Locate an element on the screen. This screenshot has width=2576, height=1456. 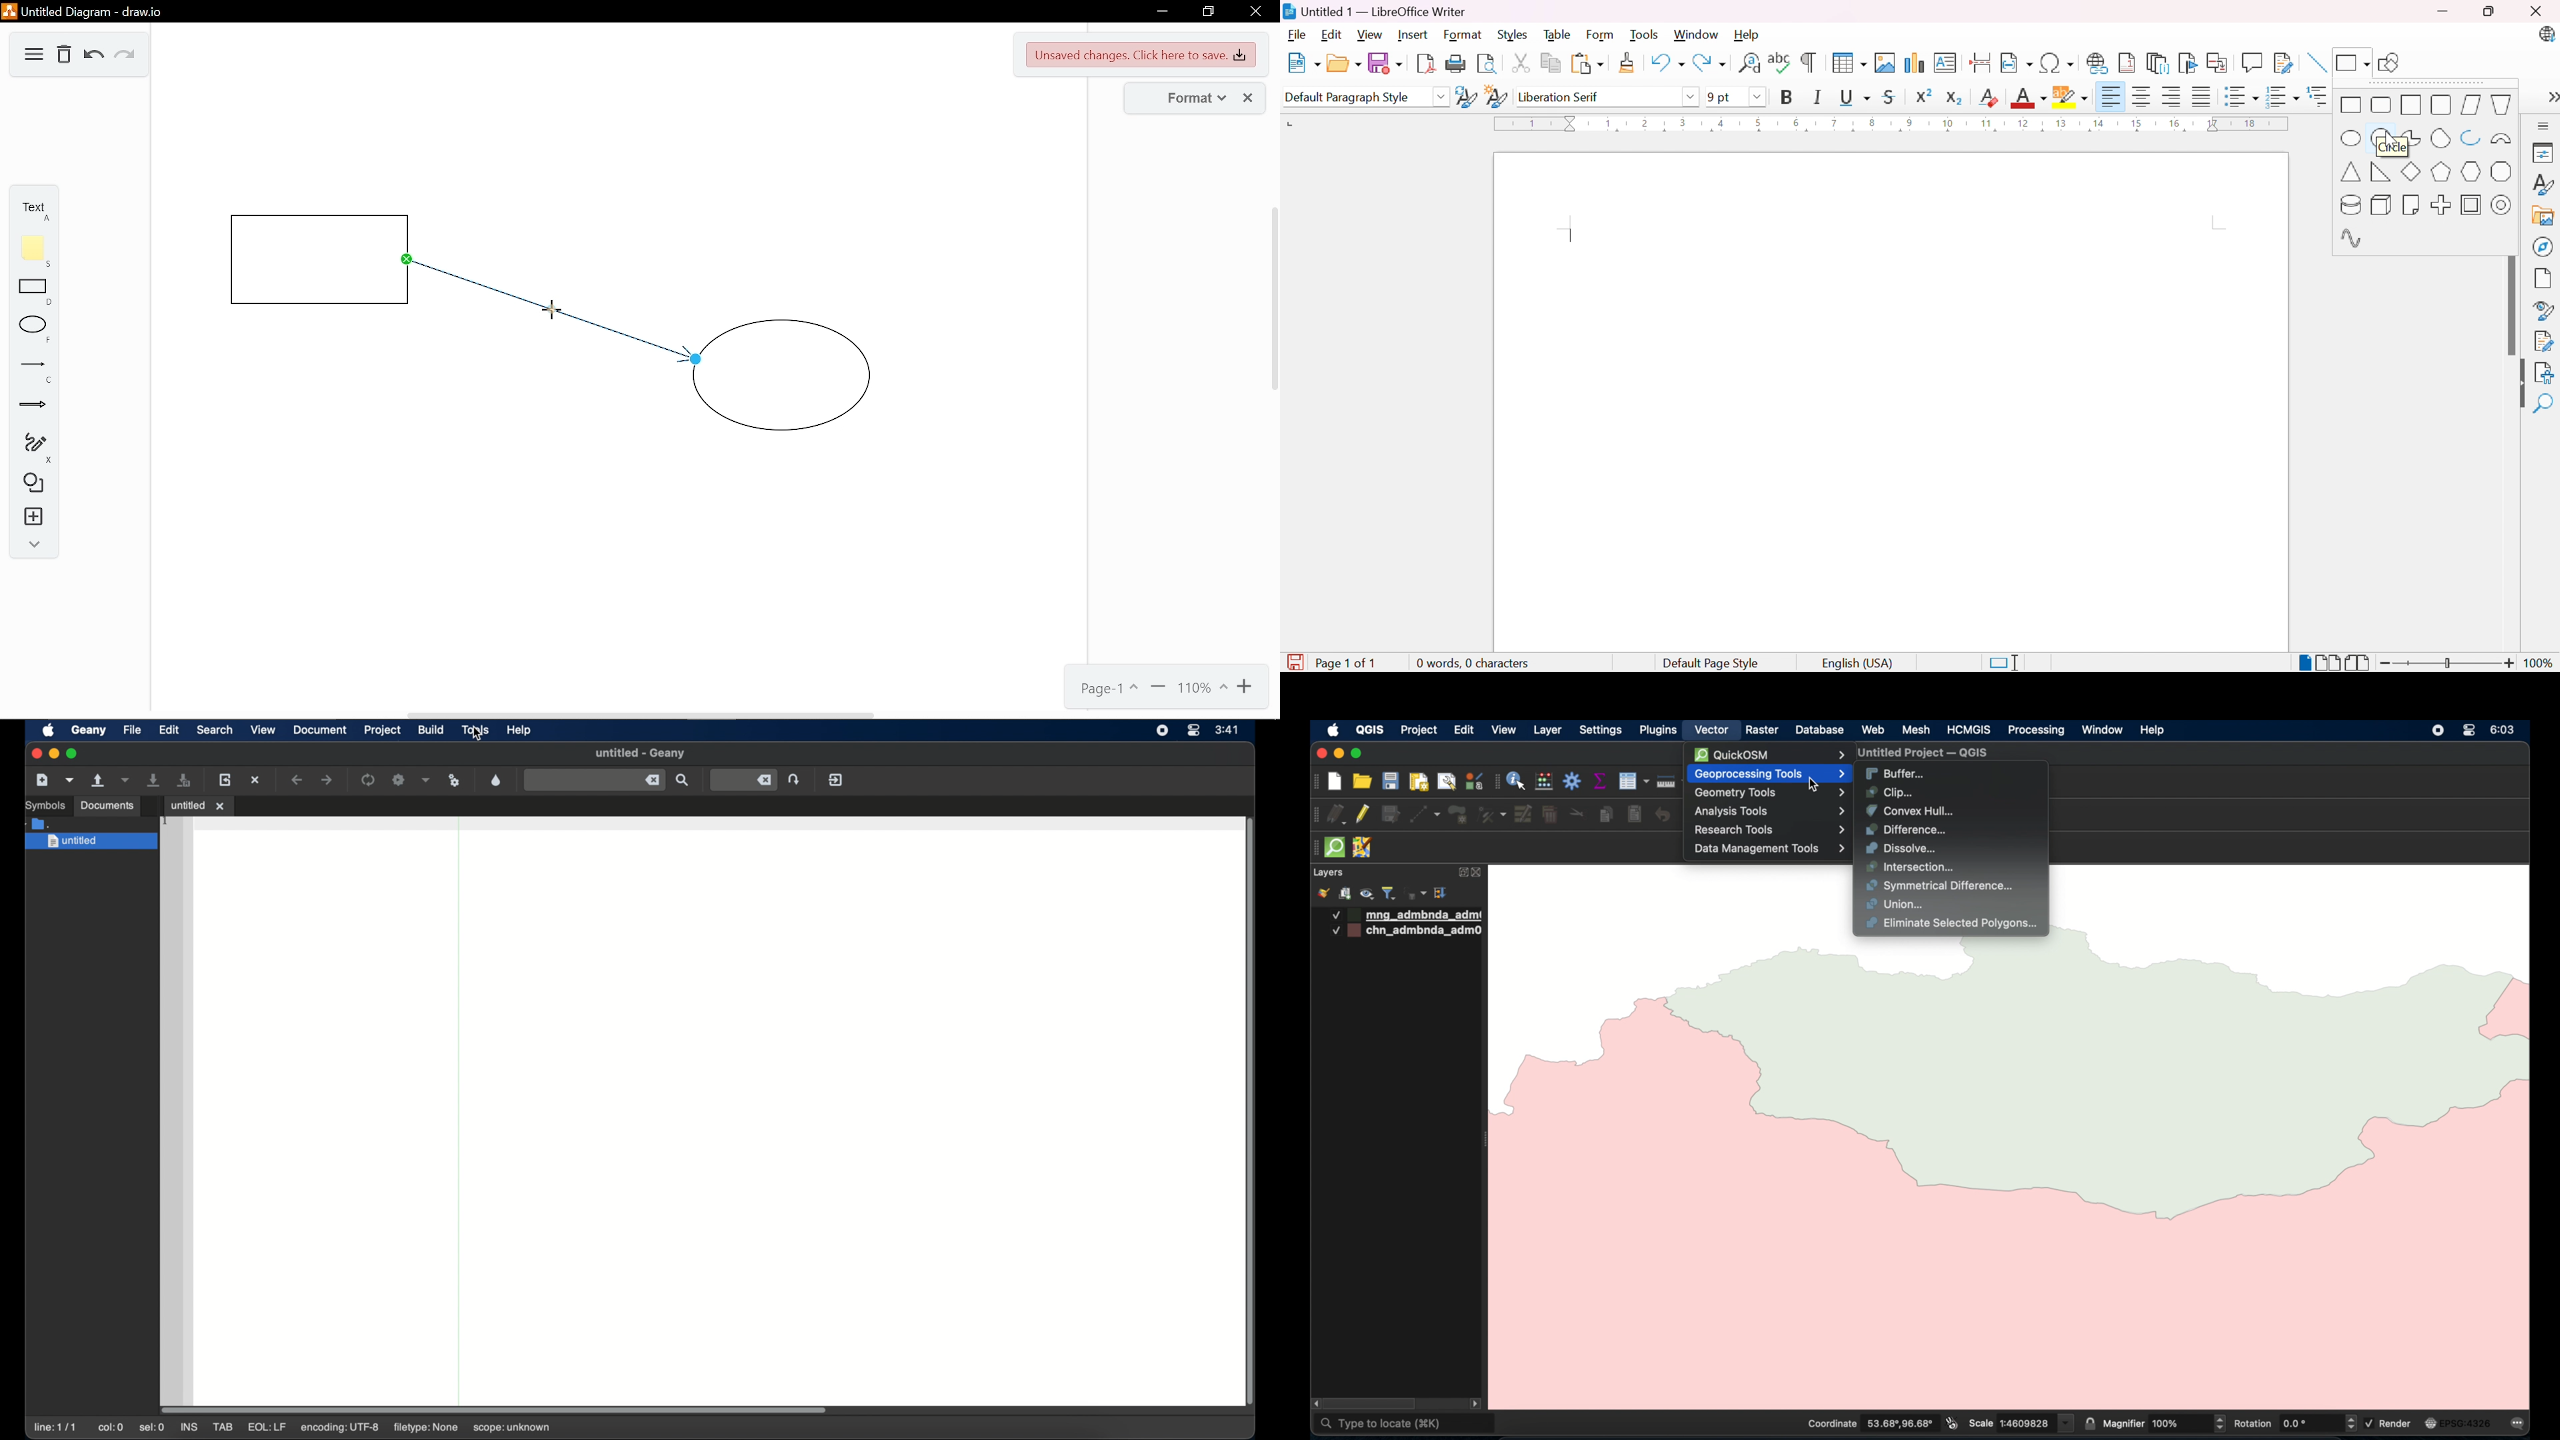
magnifier is located at coordinates (2164, 1423).